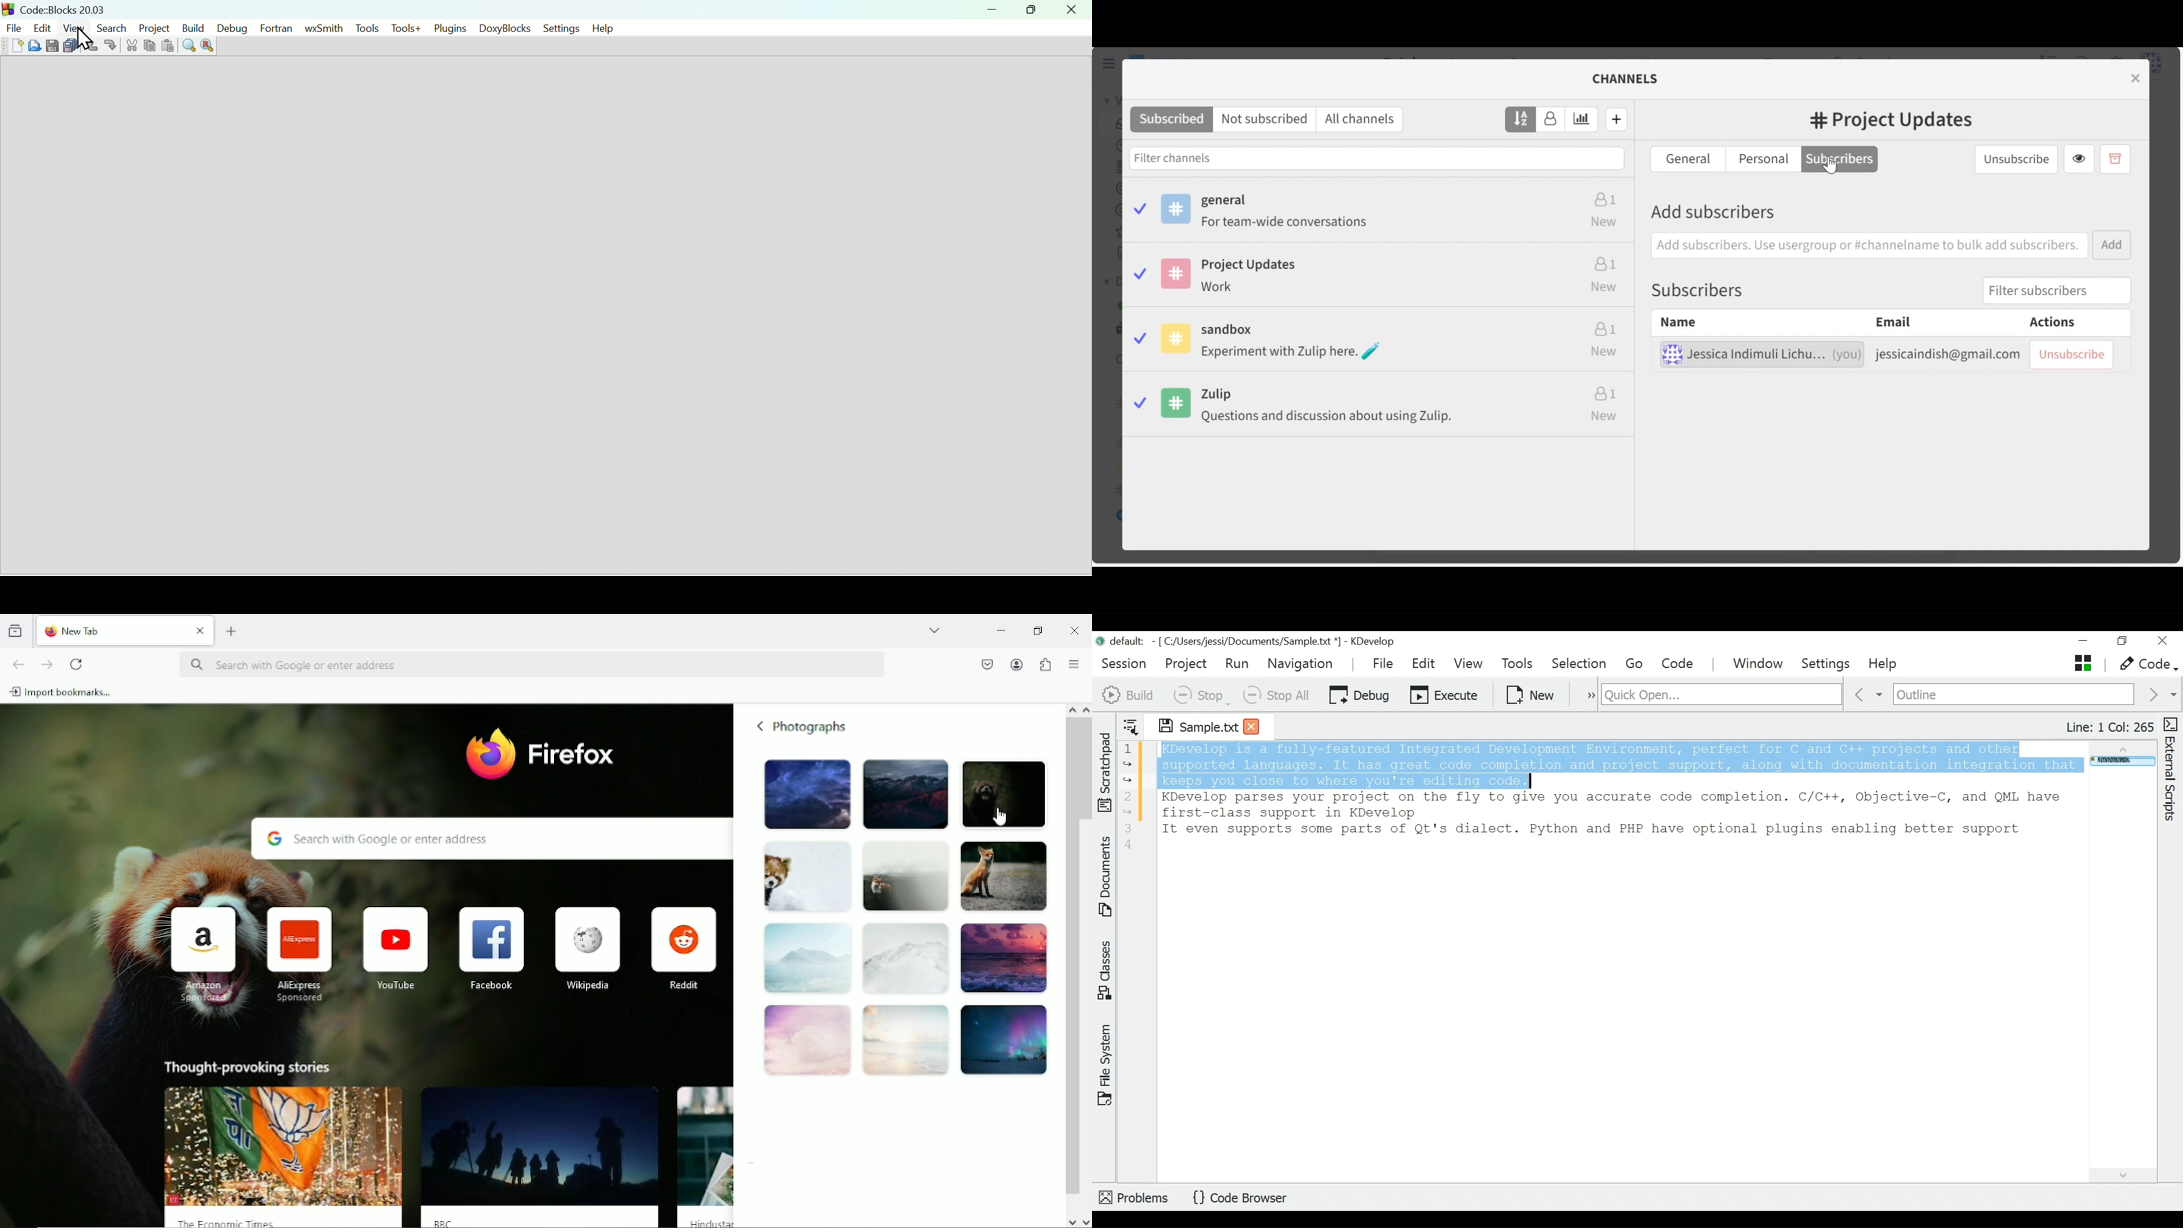 The image size is (2184, 1232). Describe the element at coordinates (542, 1155) in the screenshot. I see `Thought provoking story` at that location.